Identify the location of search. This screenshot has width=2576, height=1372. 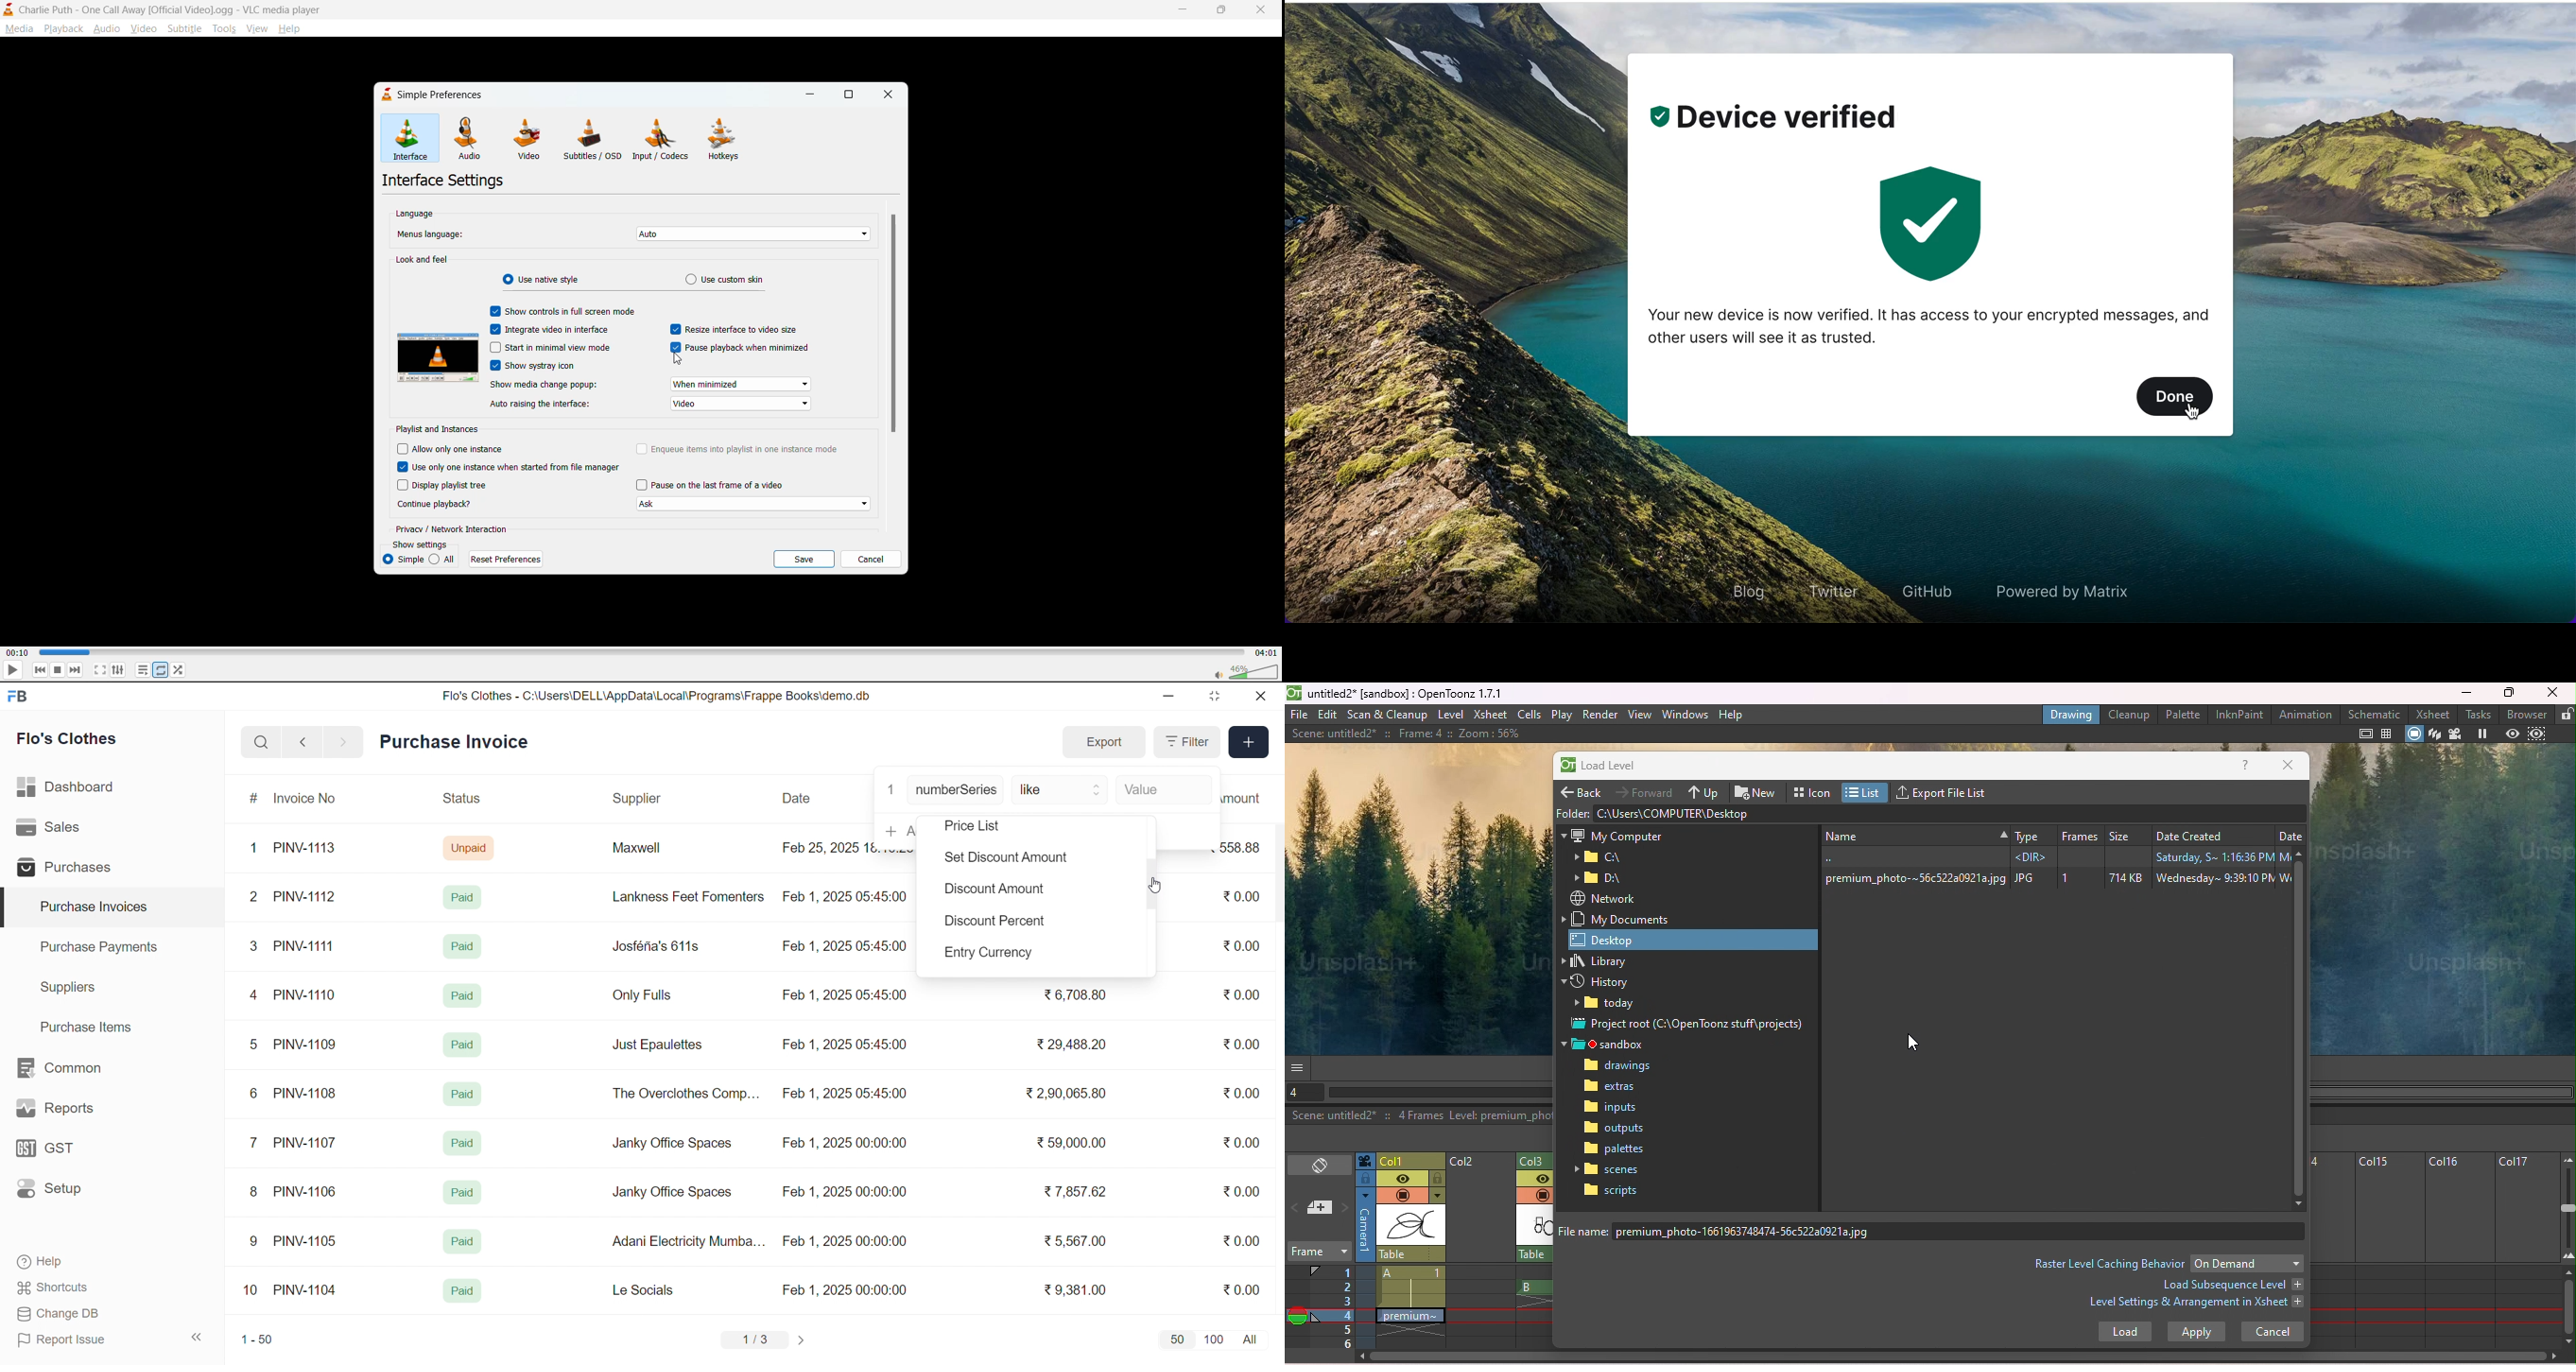
(261, 742).